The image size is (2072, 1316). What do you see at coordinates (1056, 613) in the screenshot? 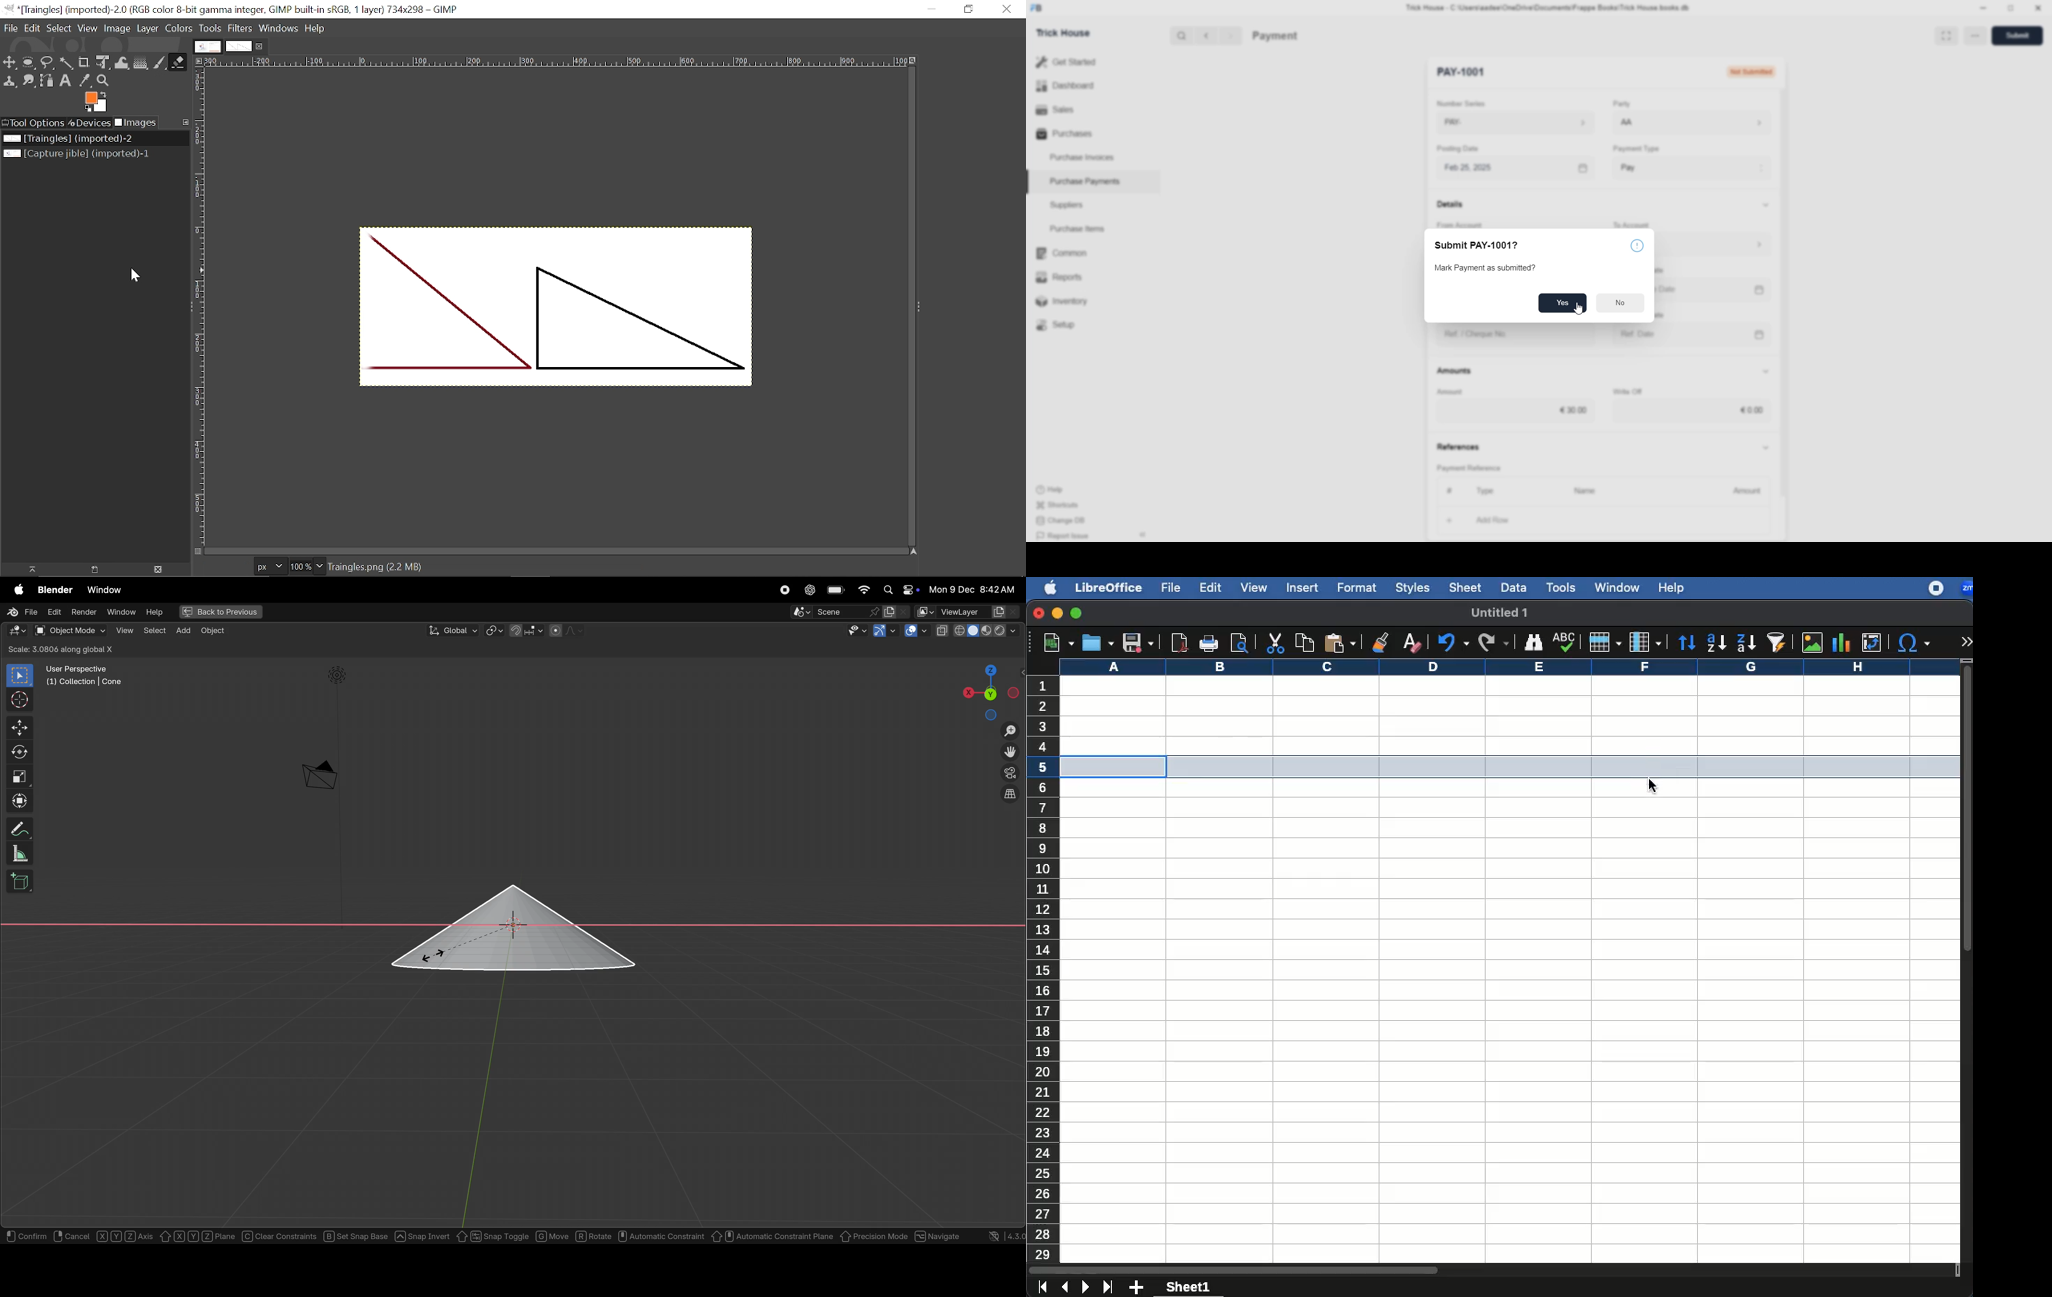
I see `minimize` at bounding box center [1056, 613].